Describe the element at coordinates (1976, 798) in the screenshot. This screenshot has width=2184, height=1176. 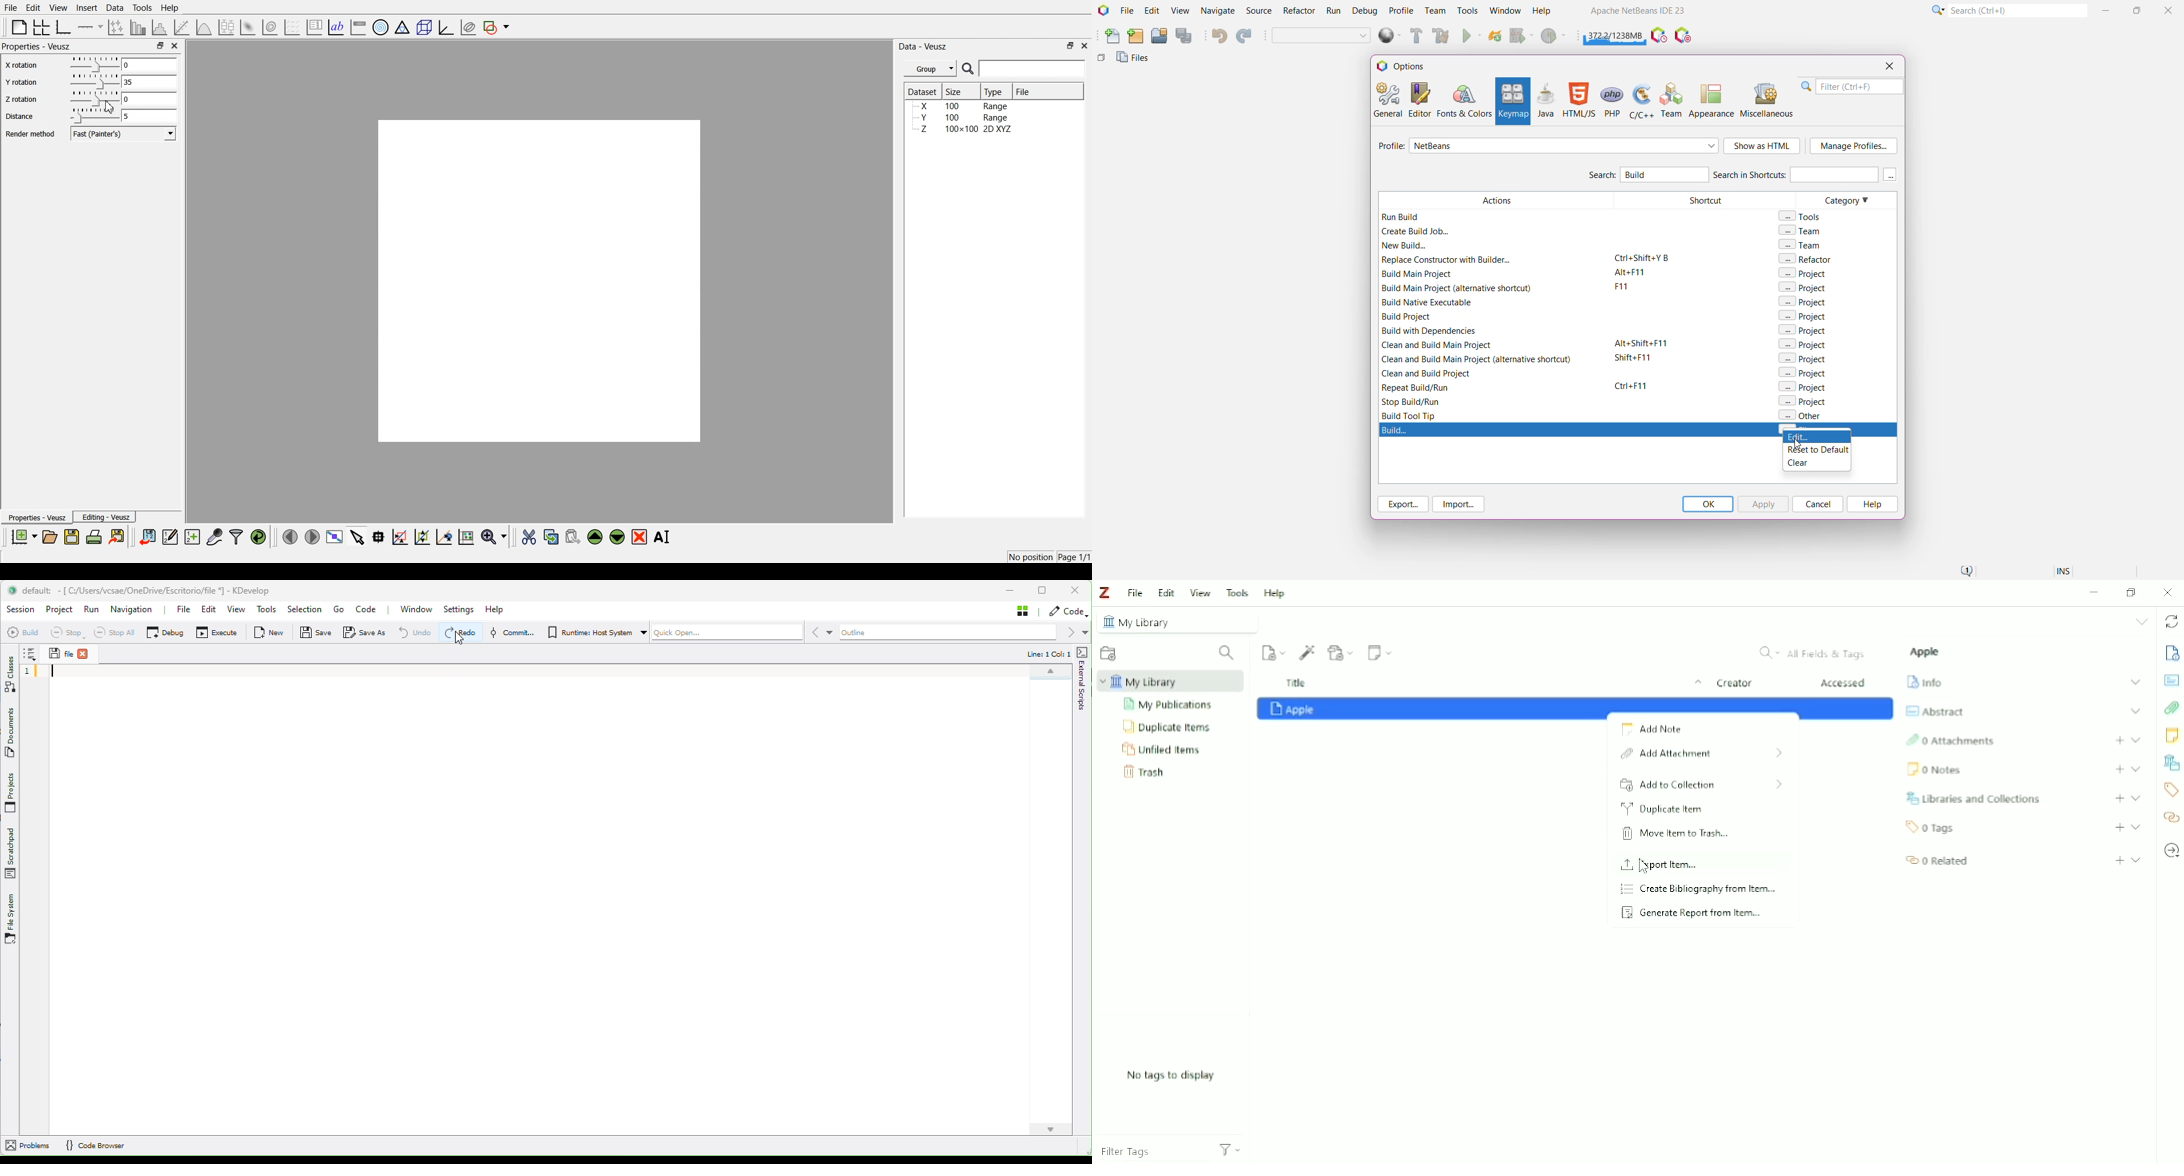
I see `Libraries and Collections` at that location.